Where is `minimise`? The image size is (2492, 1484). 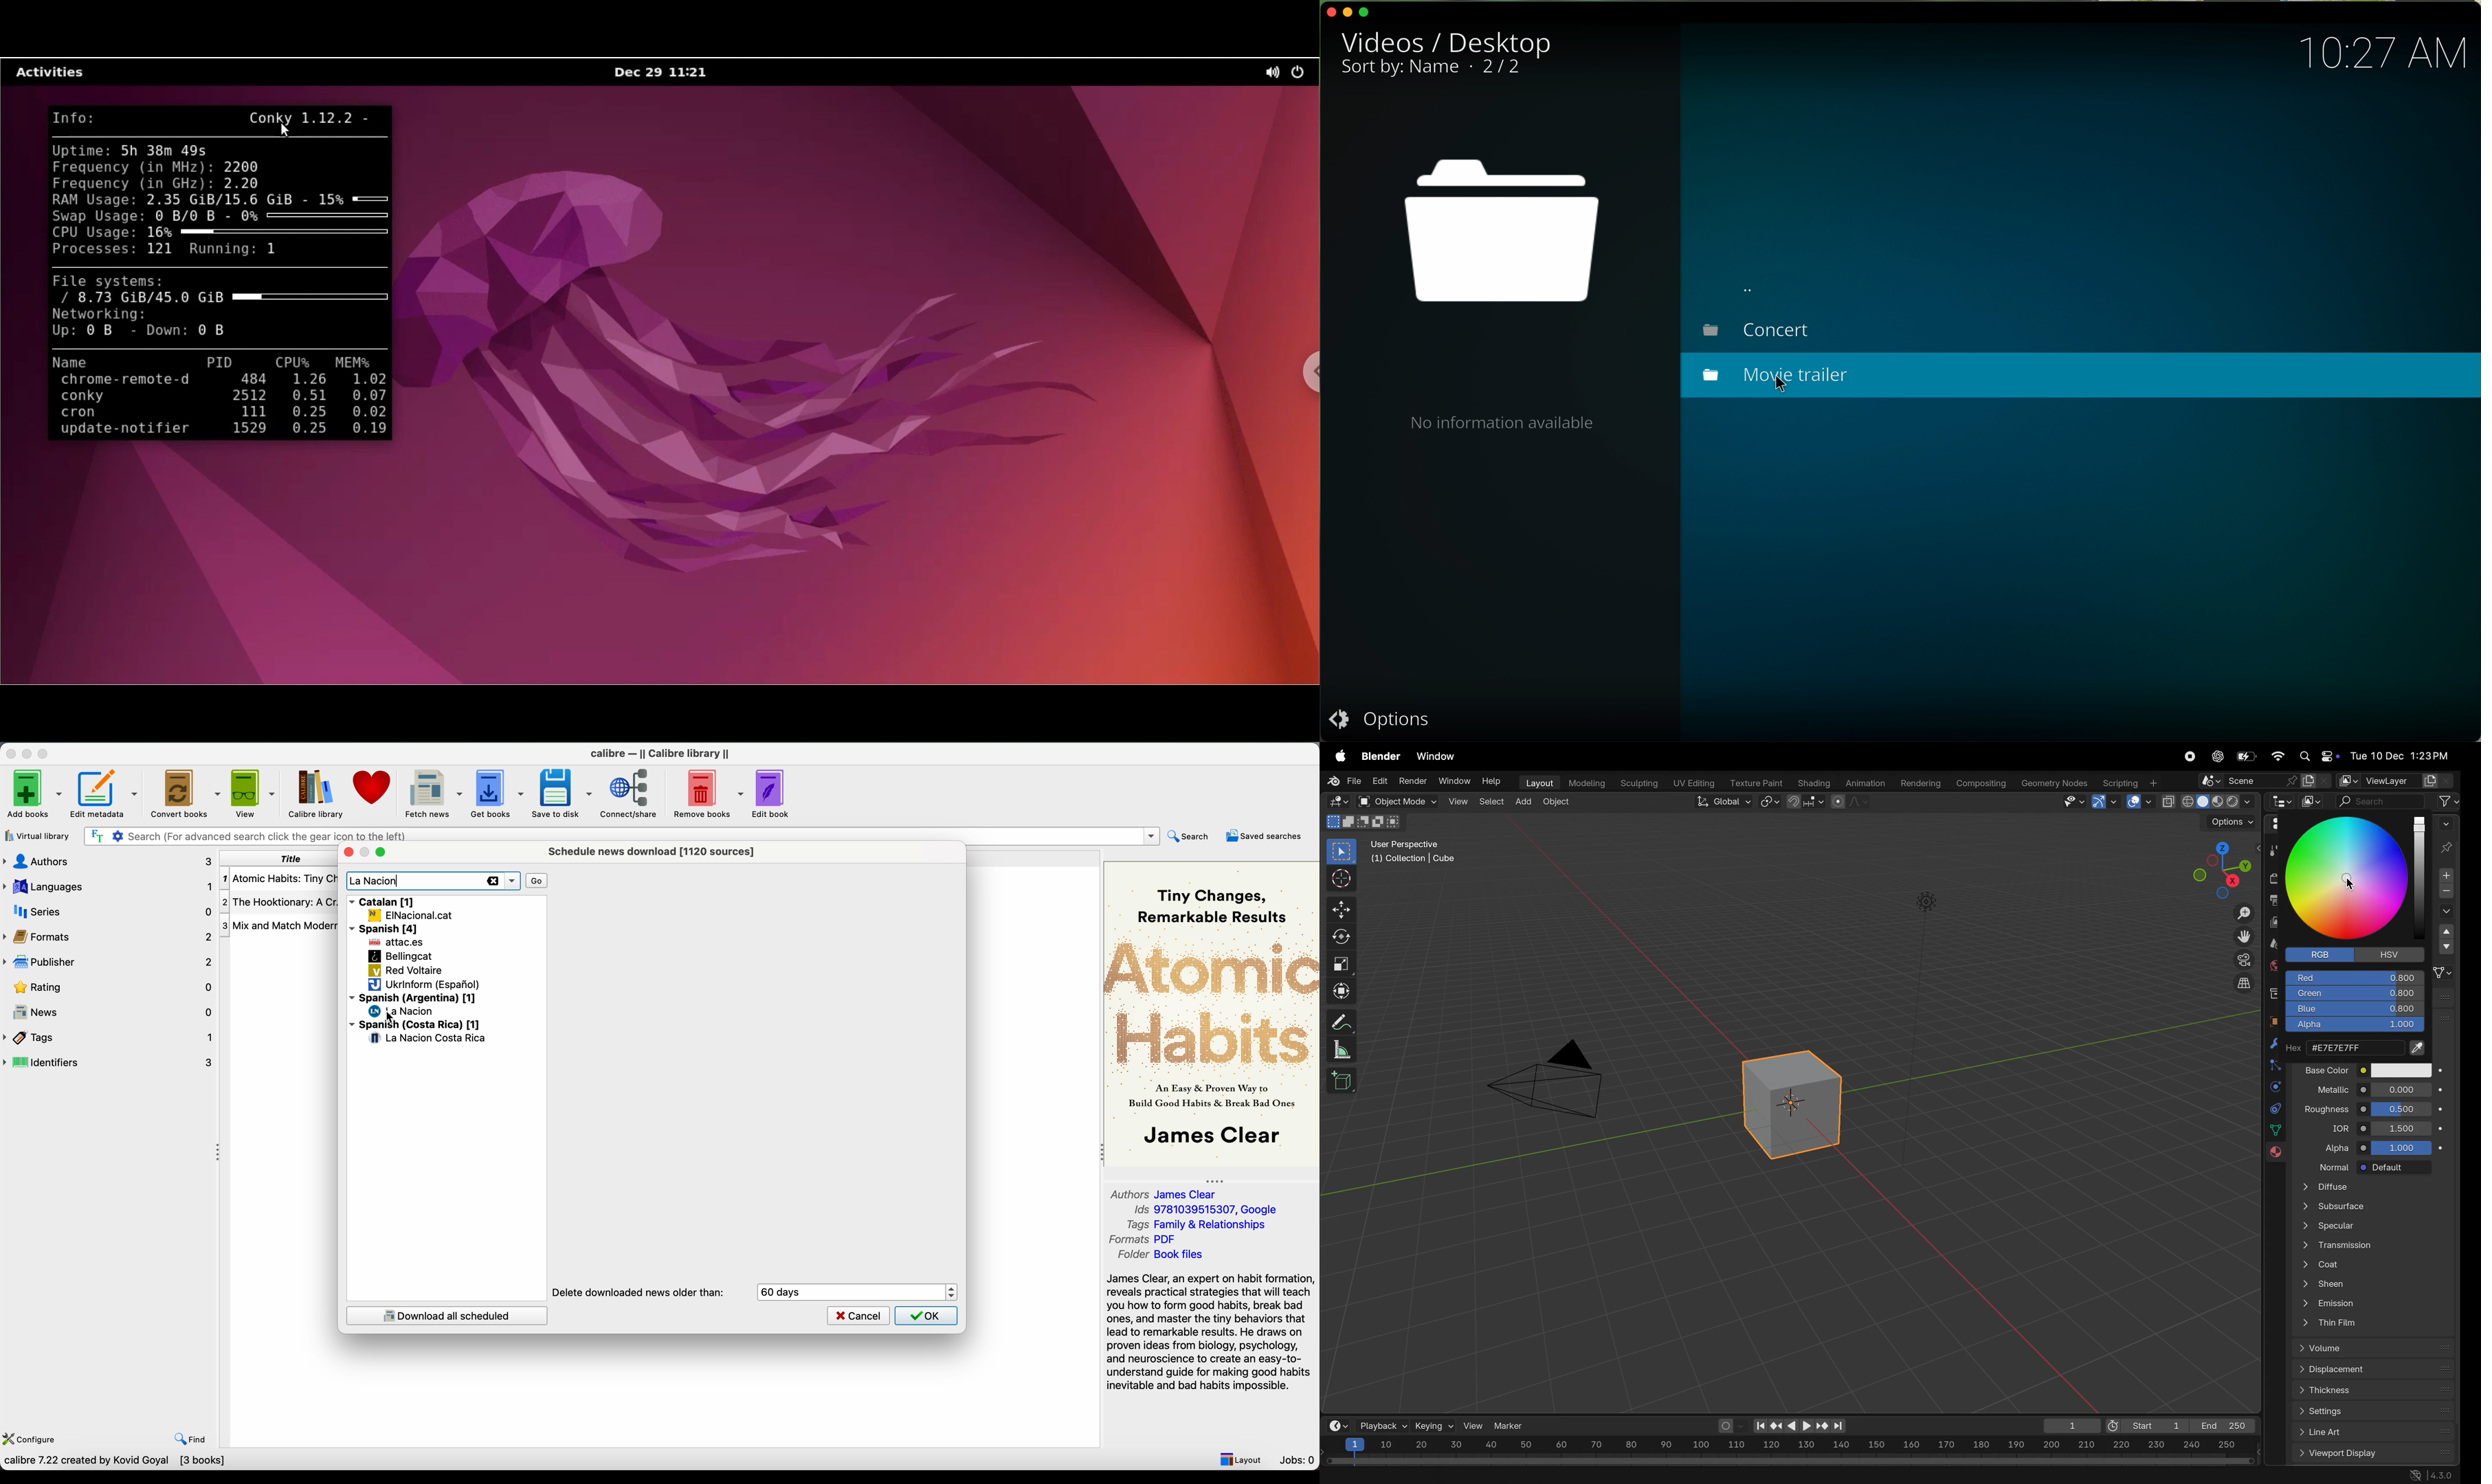 minimise is located at coordinates (1349, 13).